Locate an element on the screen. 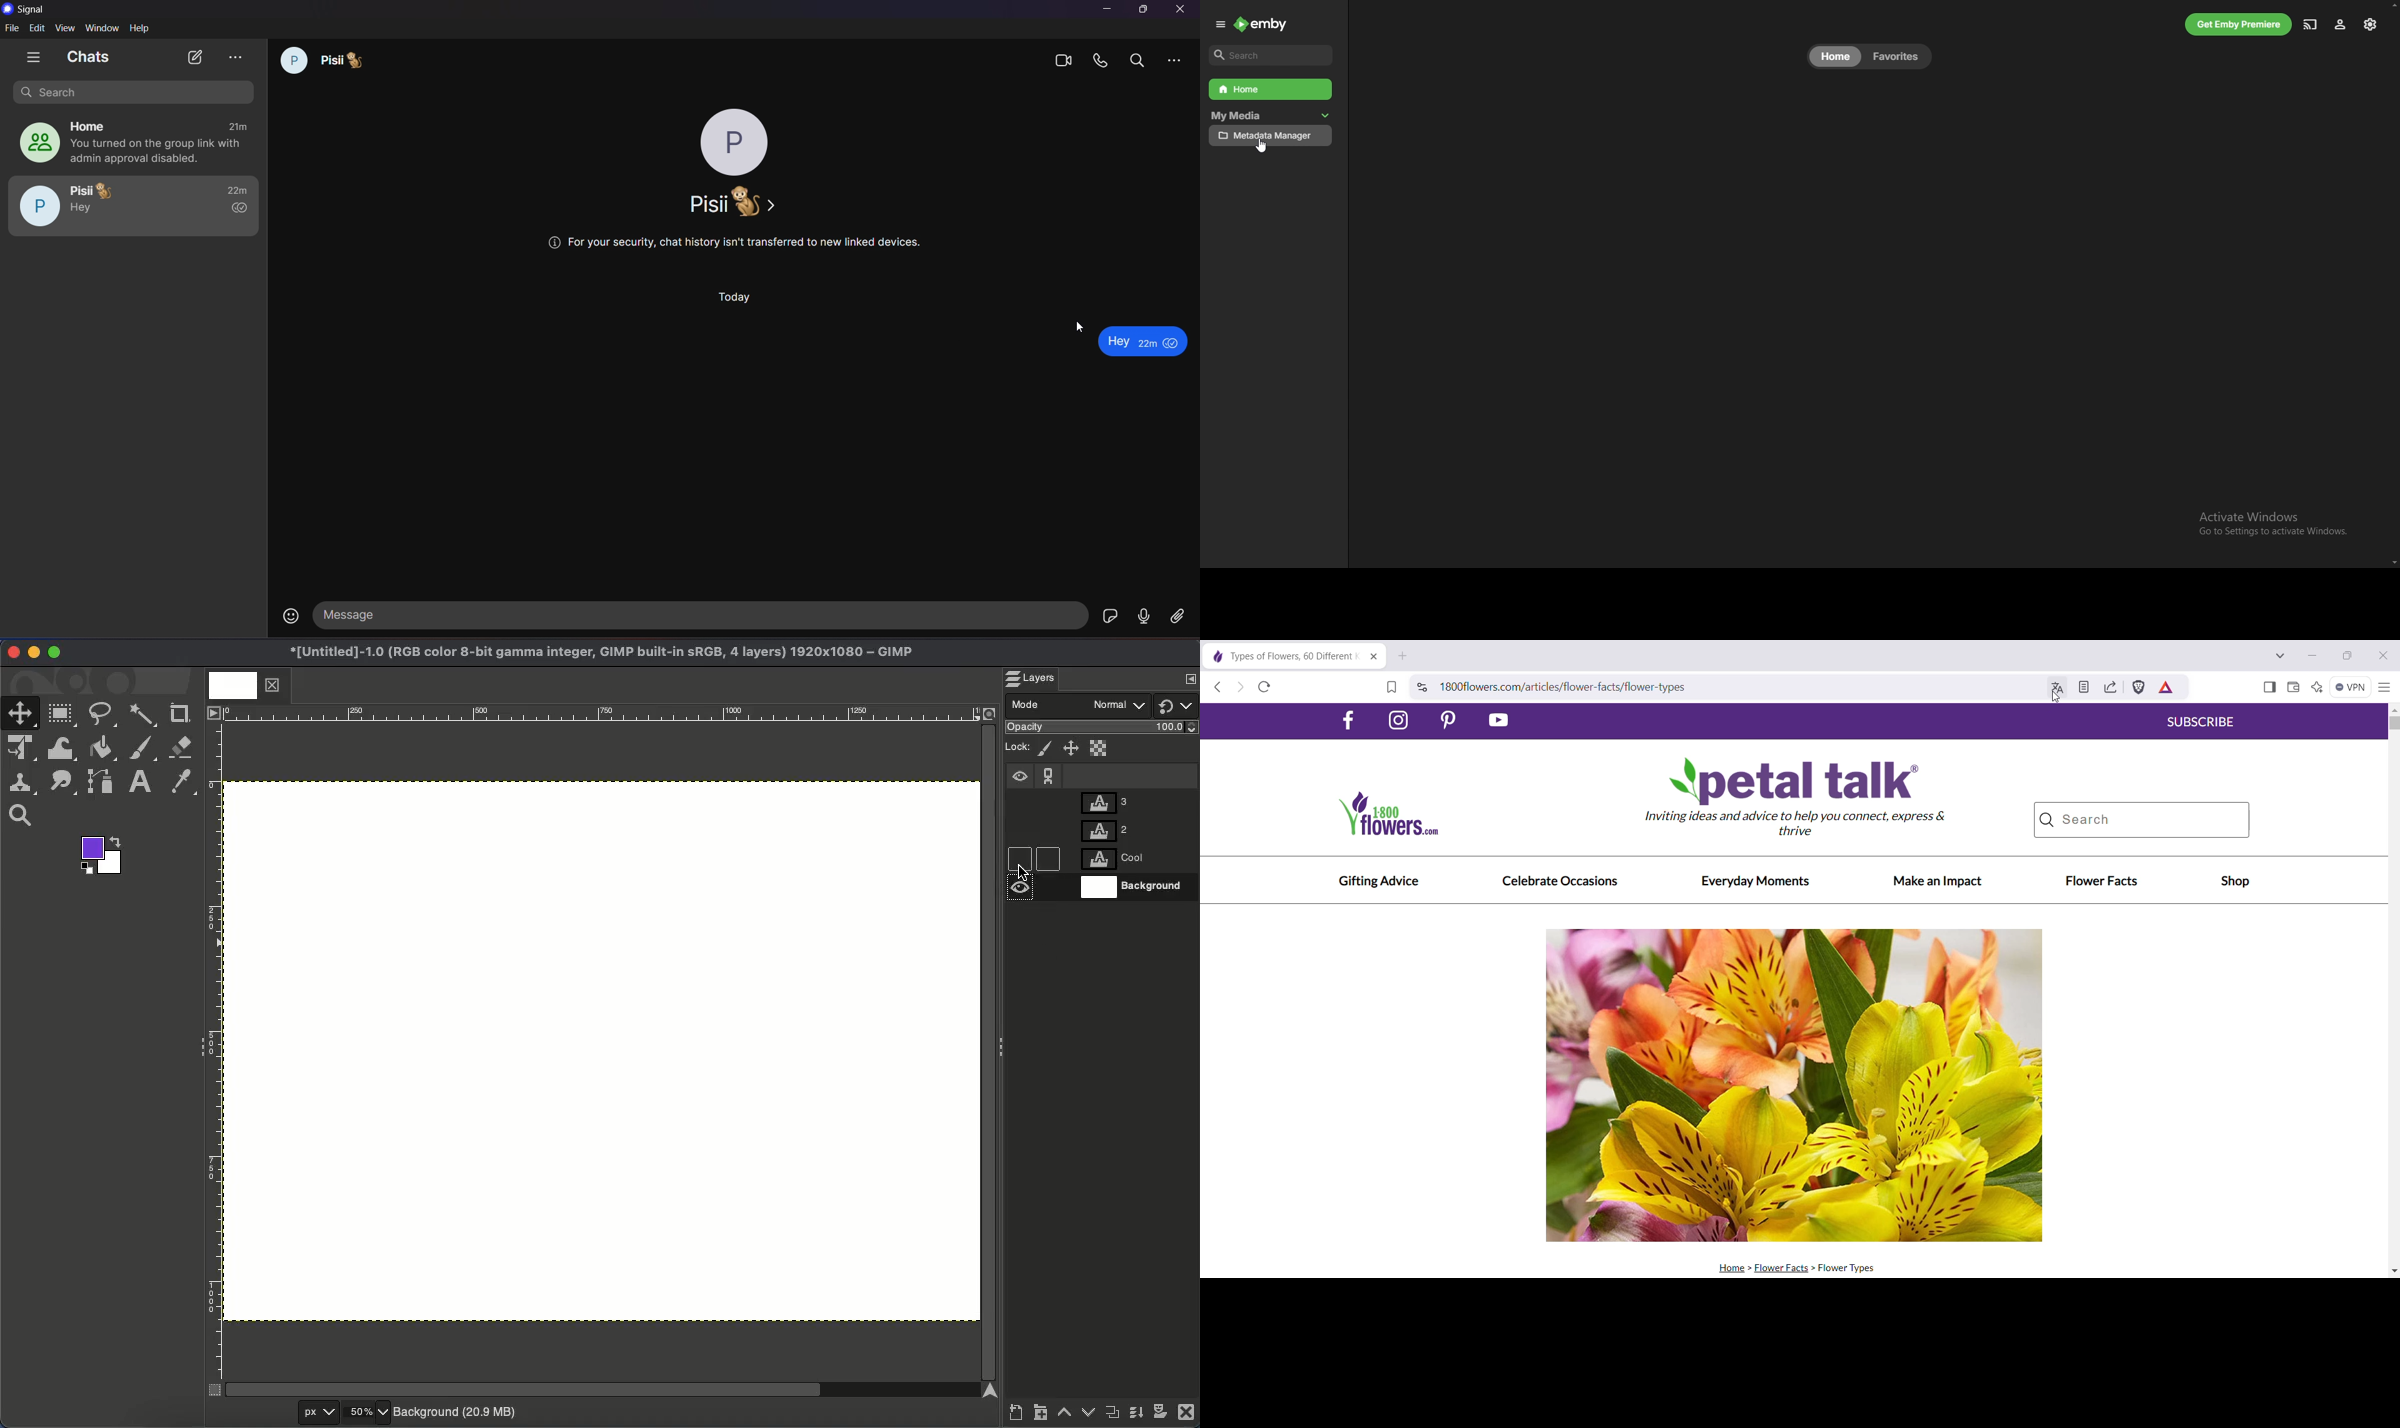 The image size is (2408, 1428). scroll up is located at coordinates (2392, 4).